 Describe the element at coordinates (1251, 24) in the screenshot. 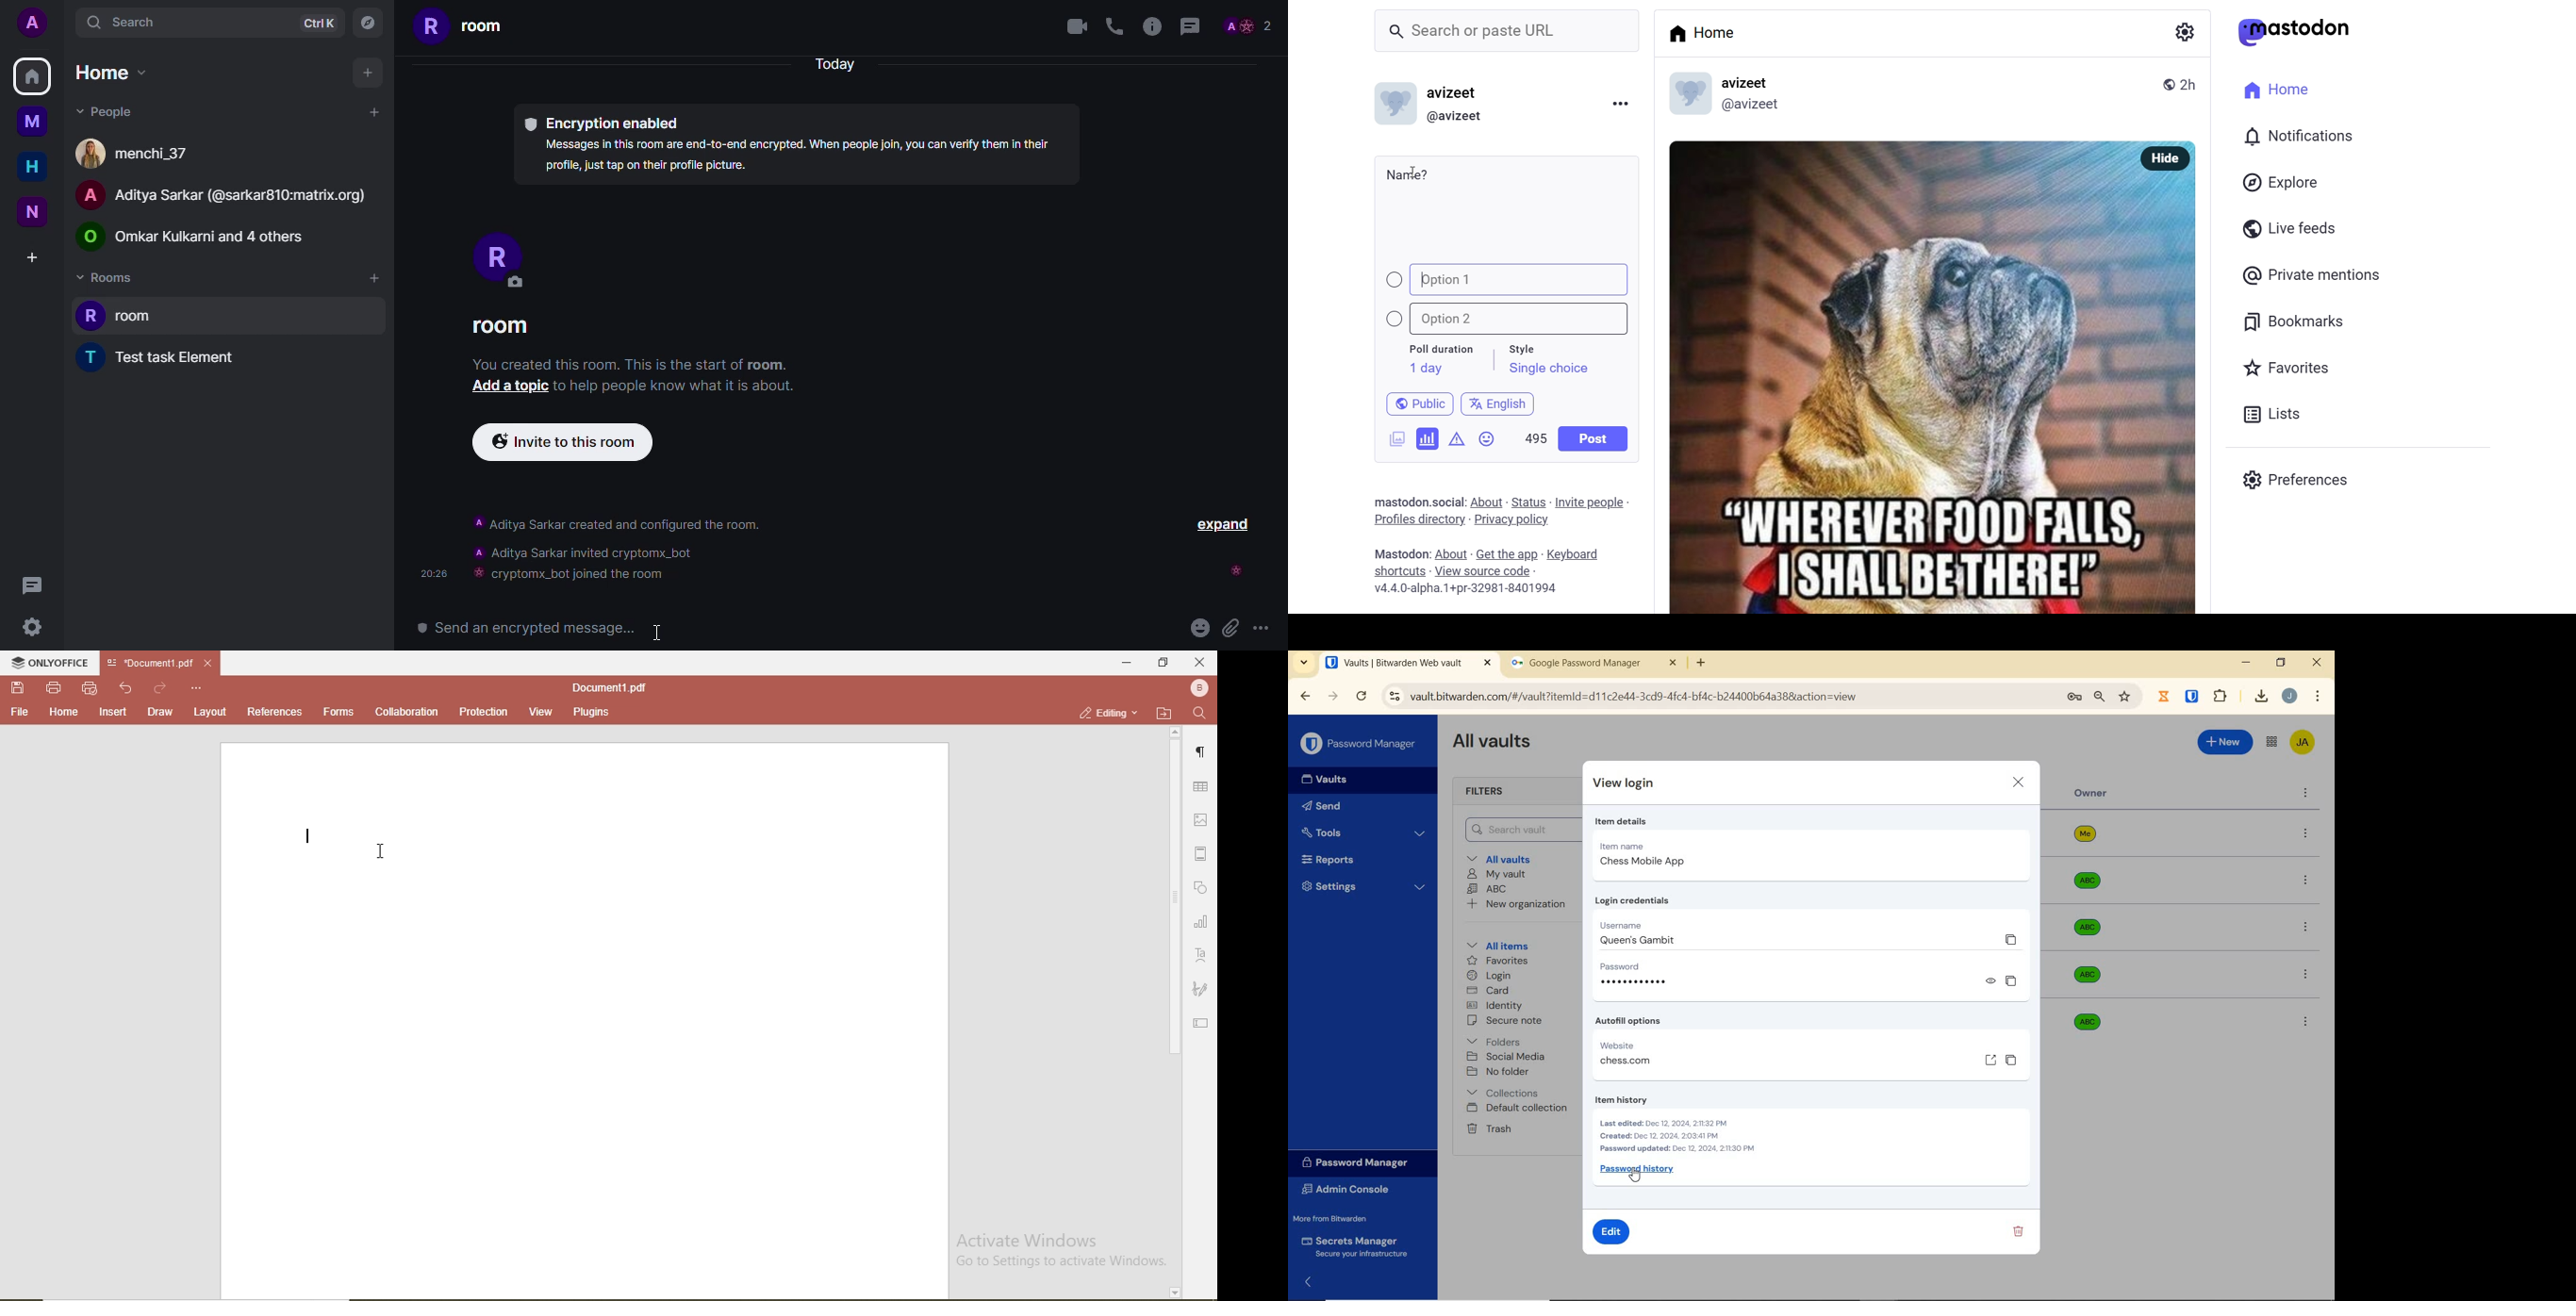

I see `profile` at that location.